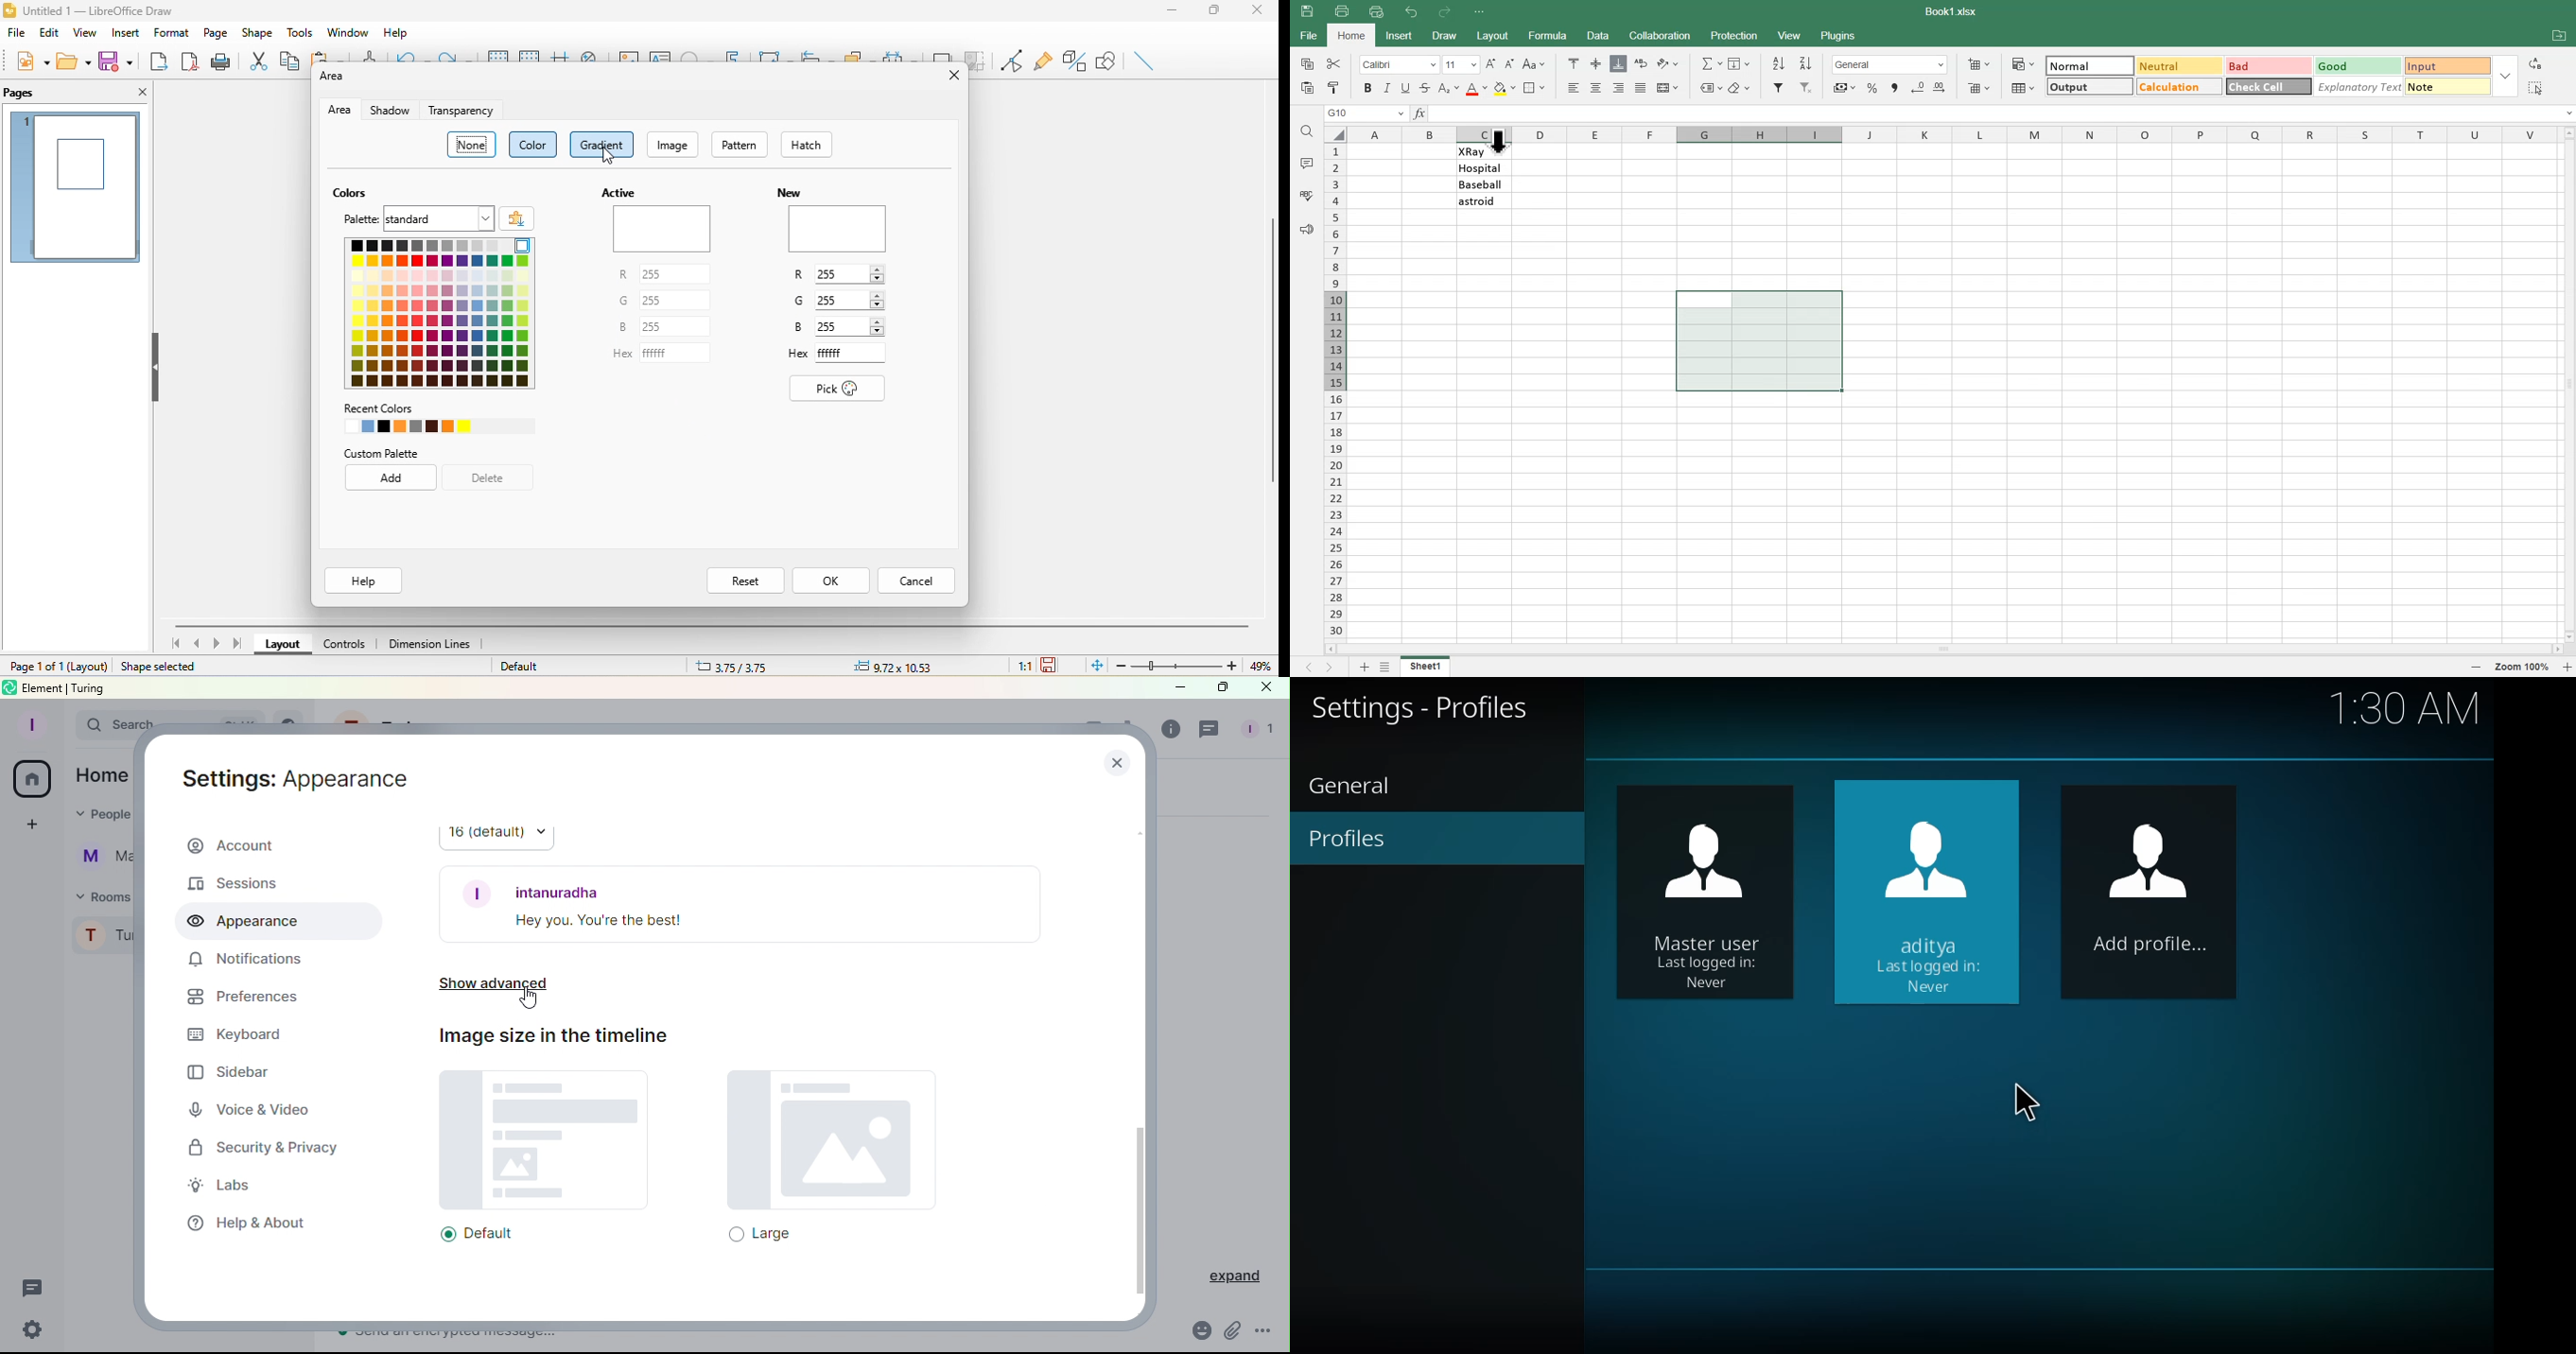  What do you see at coordinates (246, 1227) in the screenshot?
I see `Help and about` at bounding box center [246, 1227].